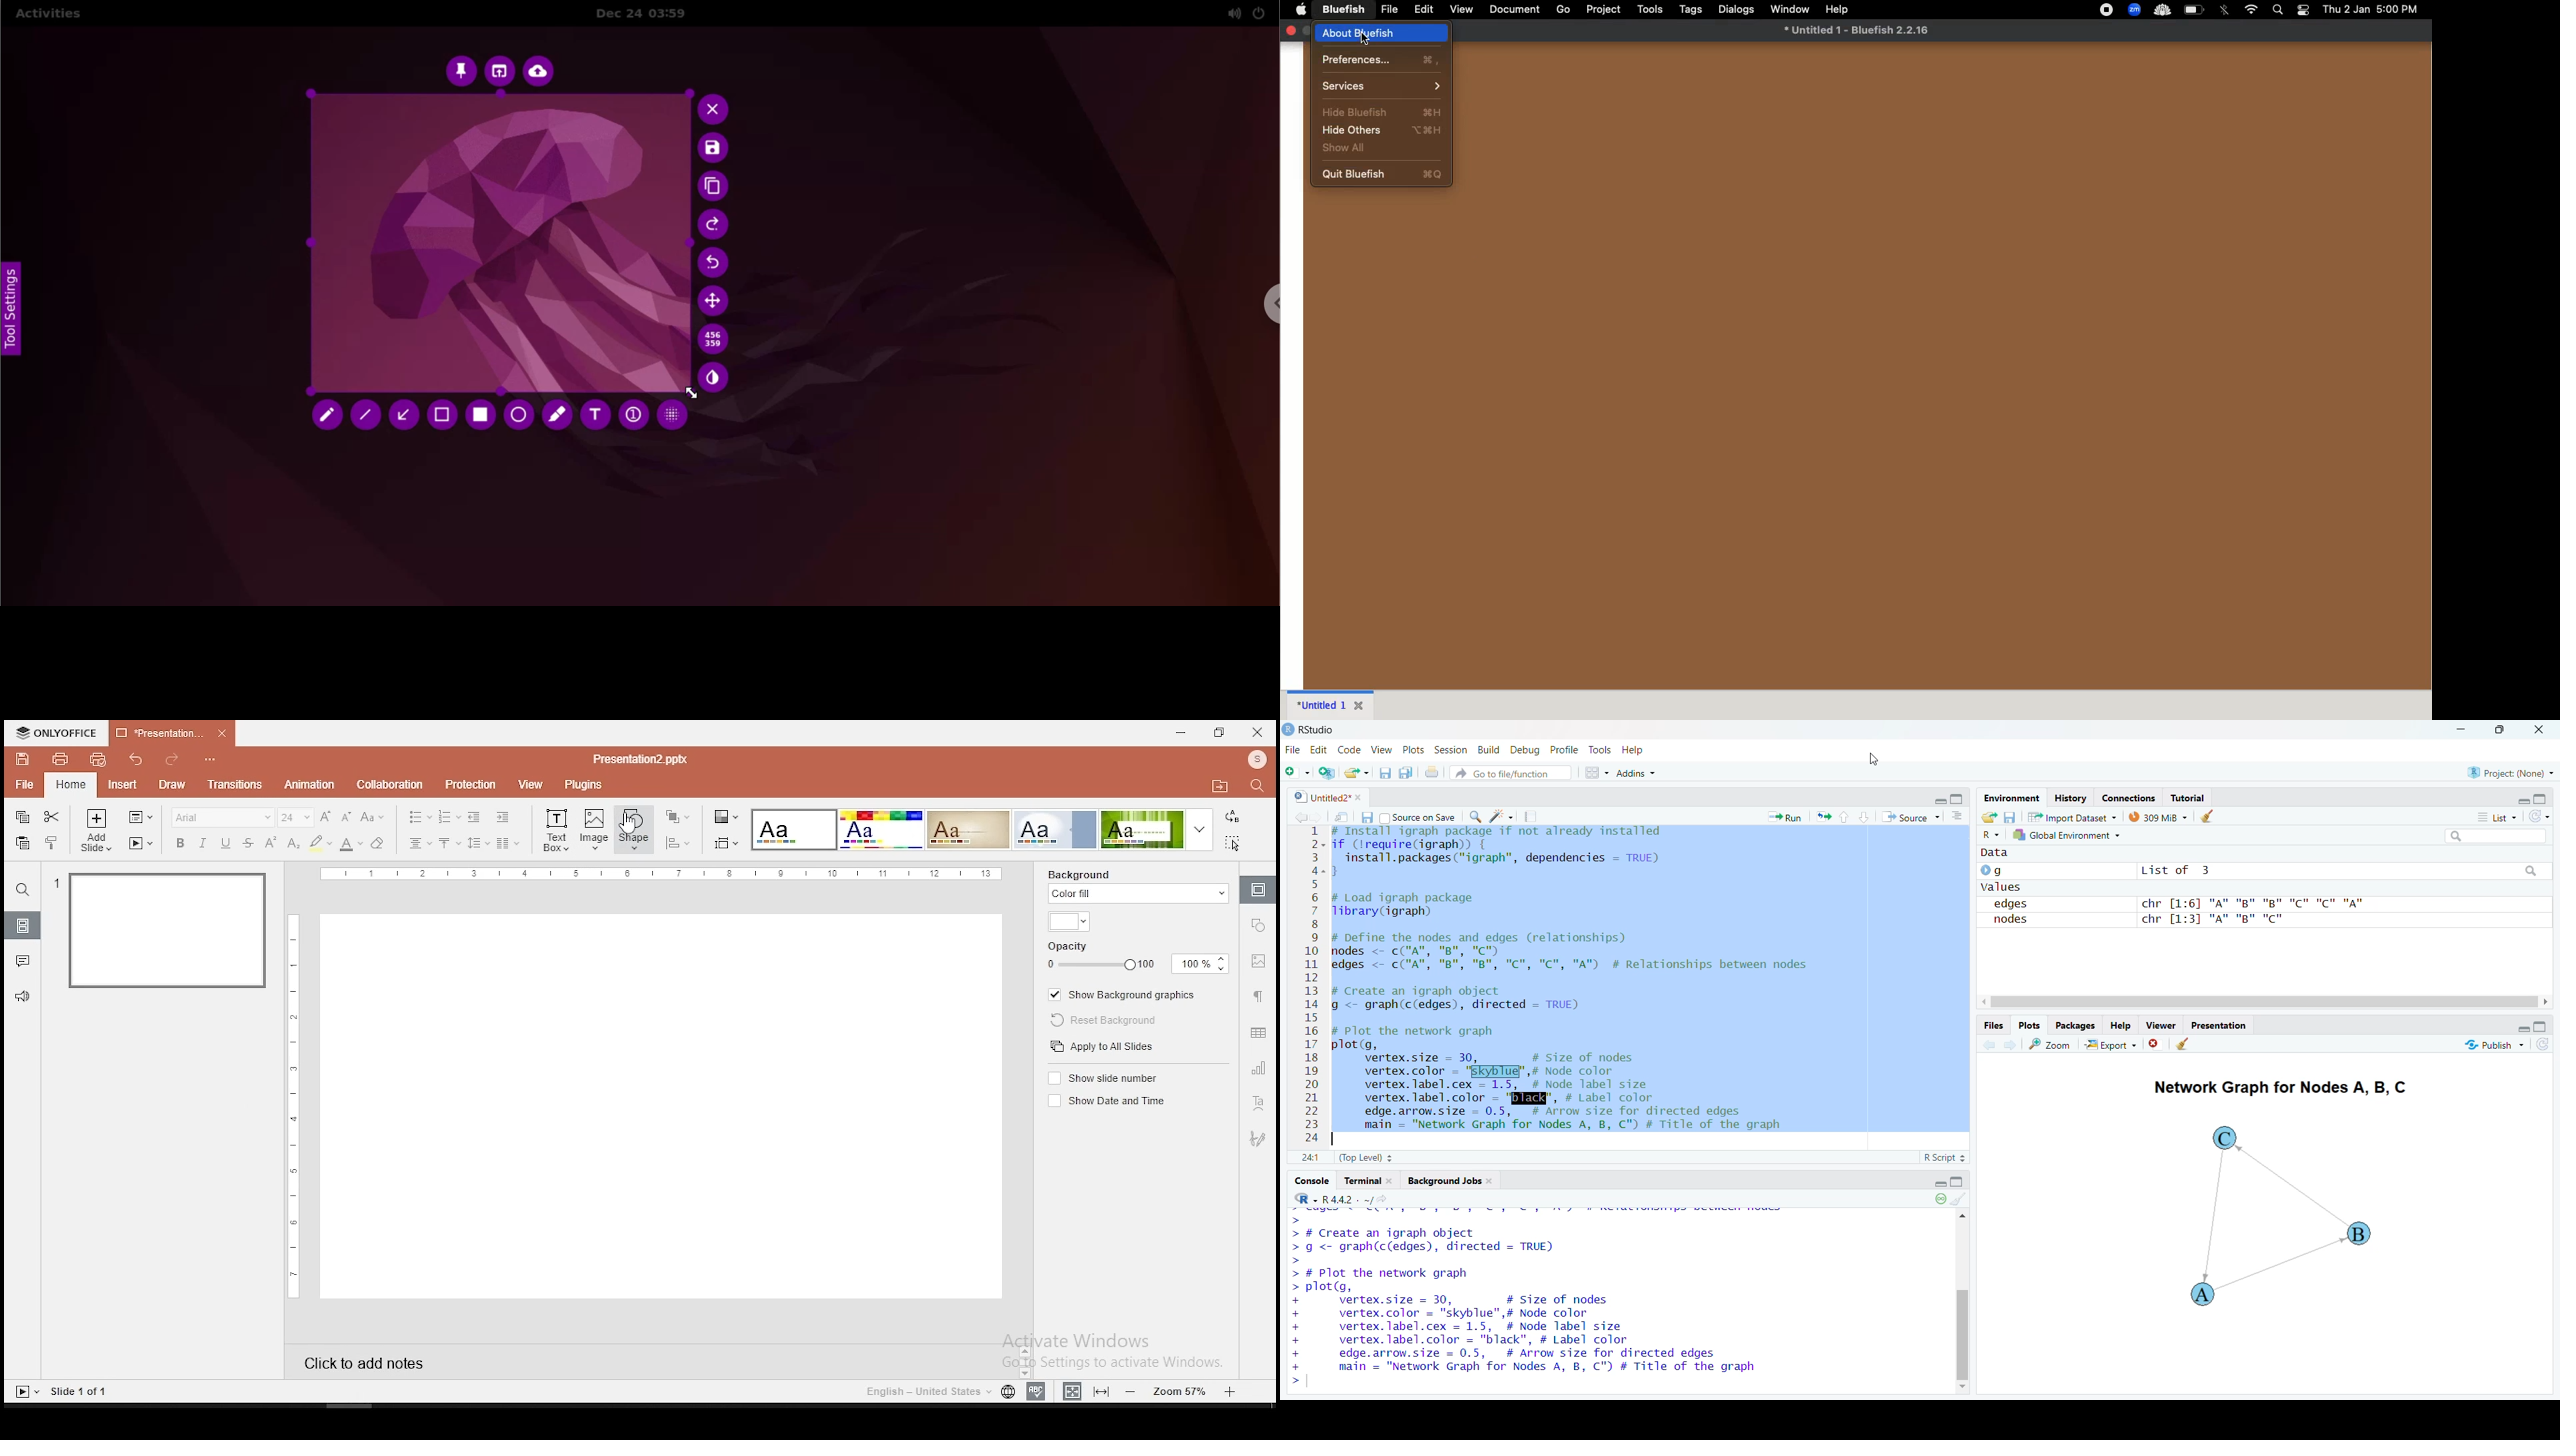 This screenshot has height=1456, width=2576. I want to click on Profile, so click(1564, 750).